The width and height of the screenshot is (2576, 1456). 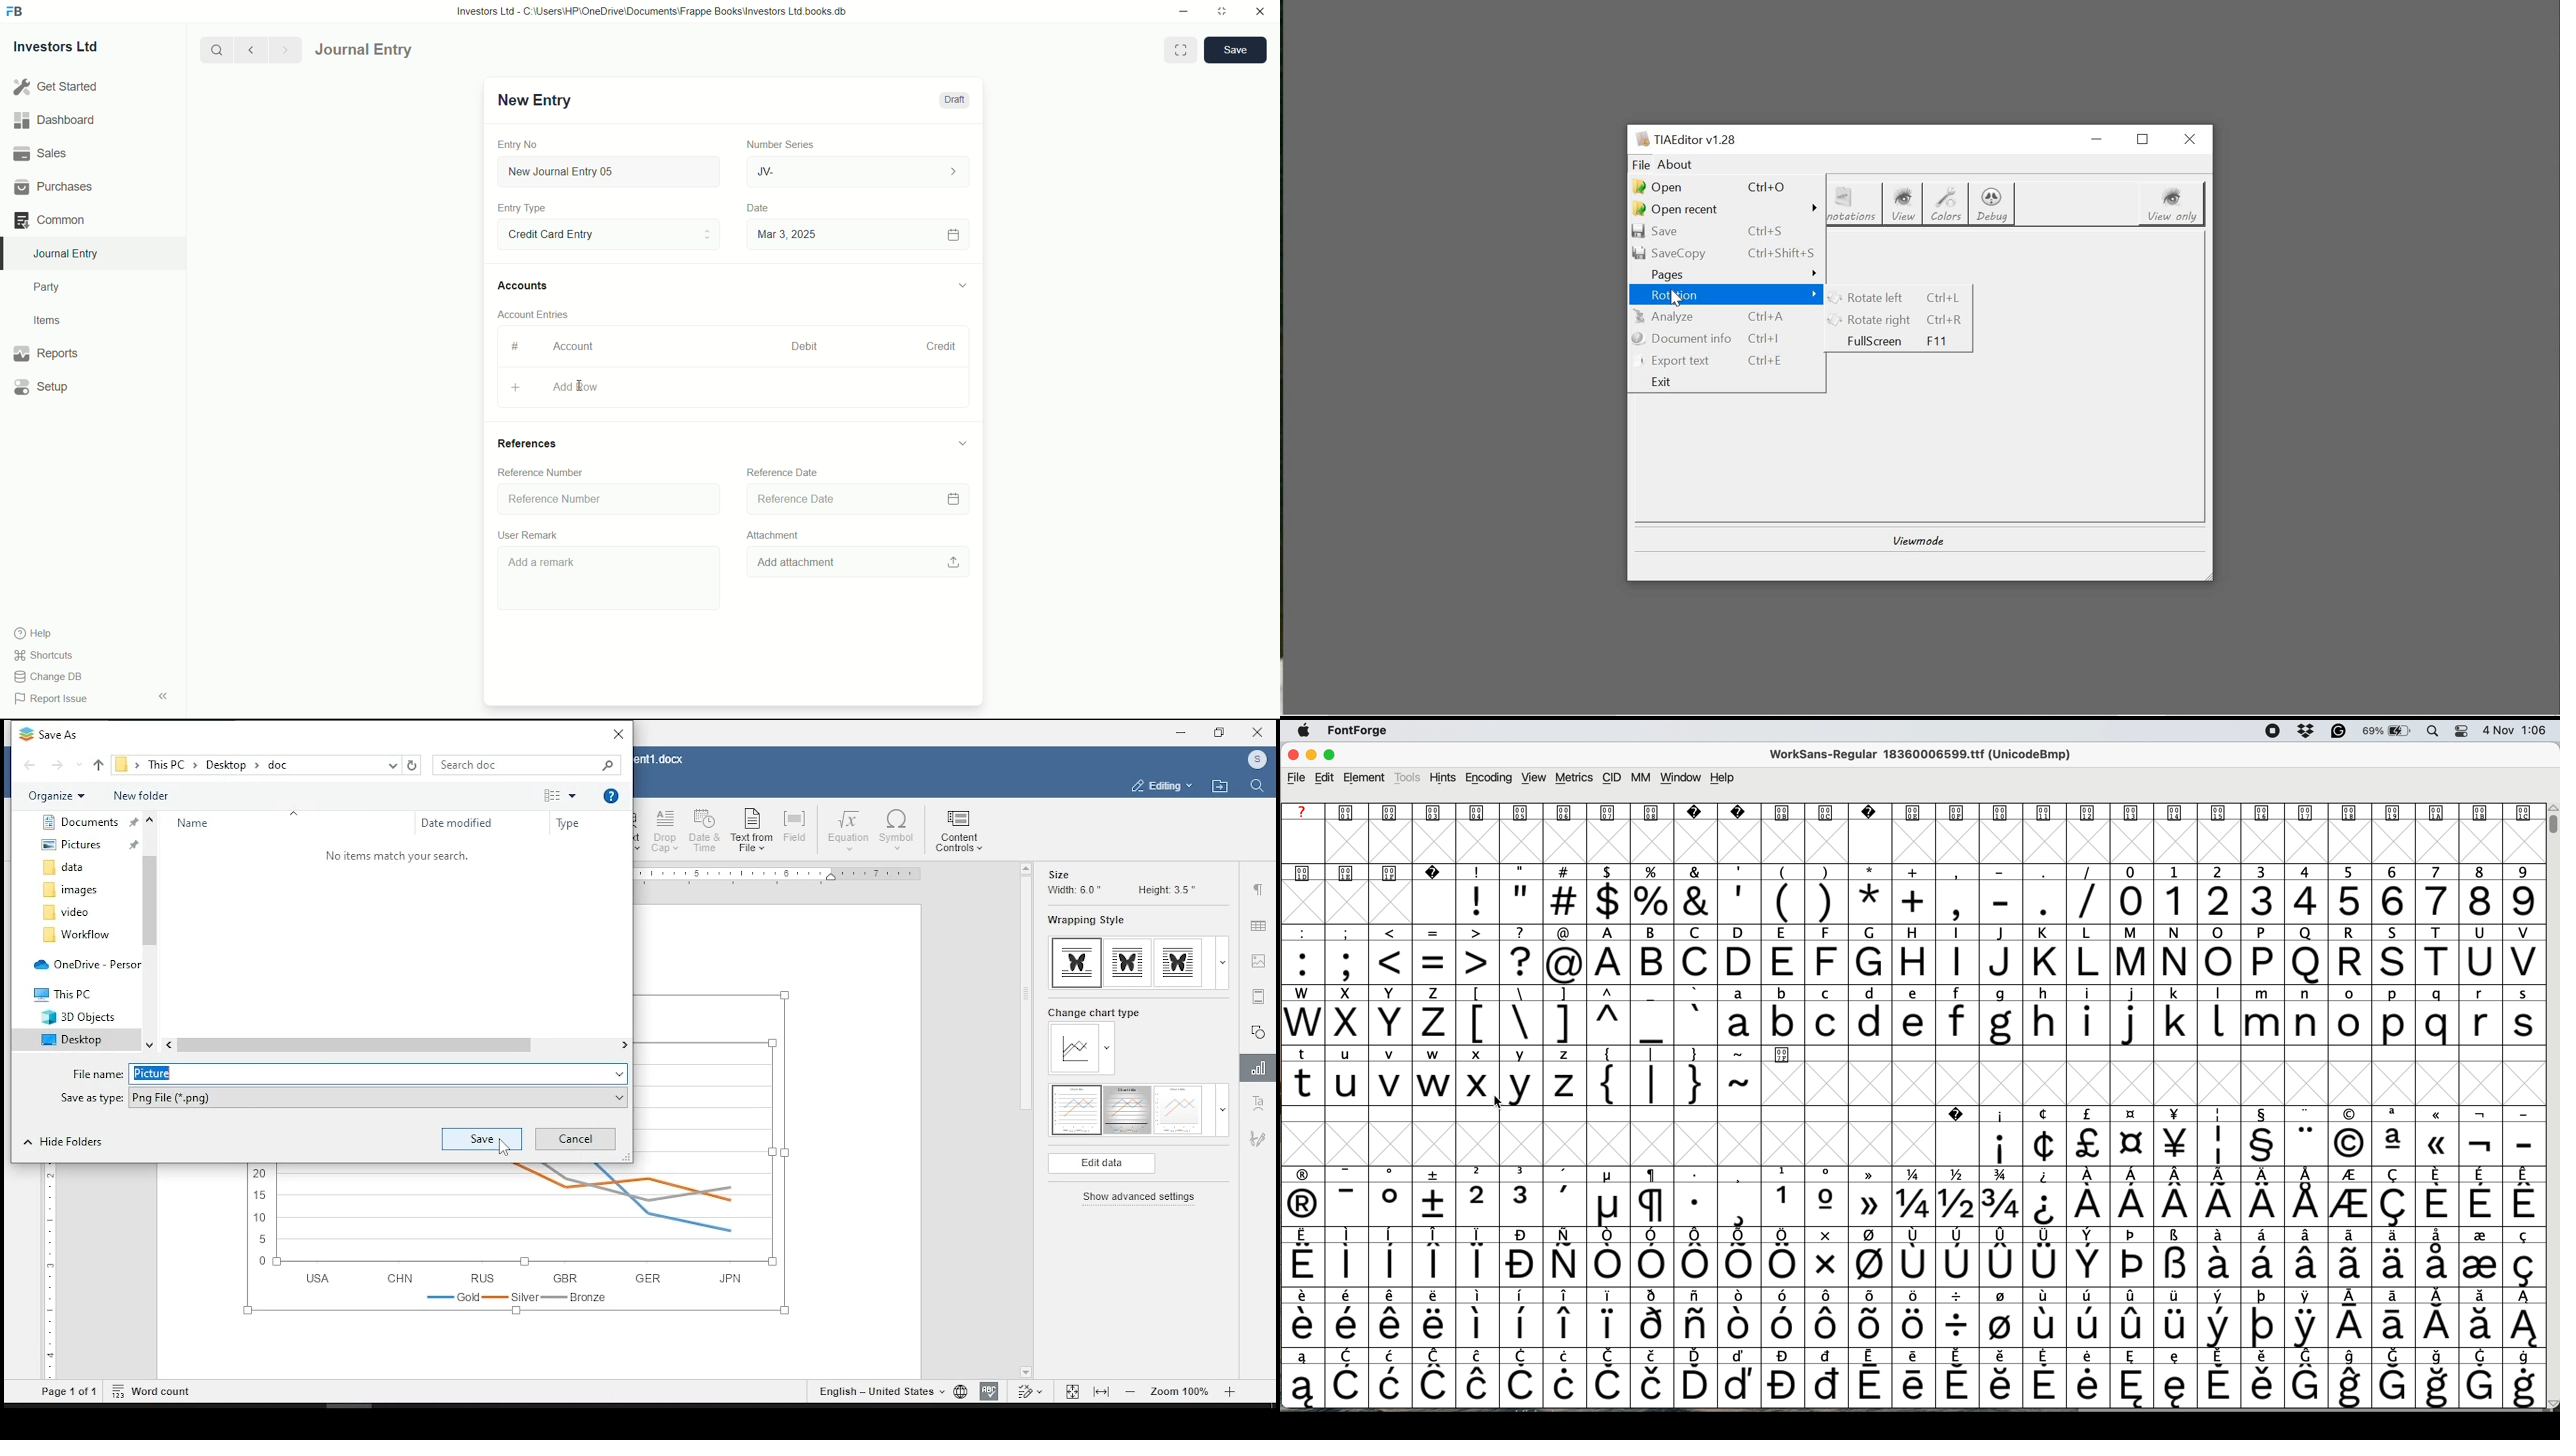 What do you see at coordinates (1488, 777) in the screenshot?
I see `encoding` at bounding box center [1488, 777].